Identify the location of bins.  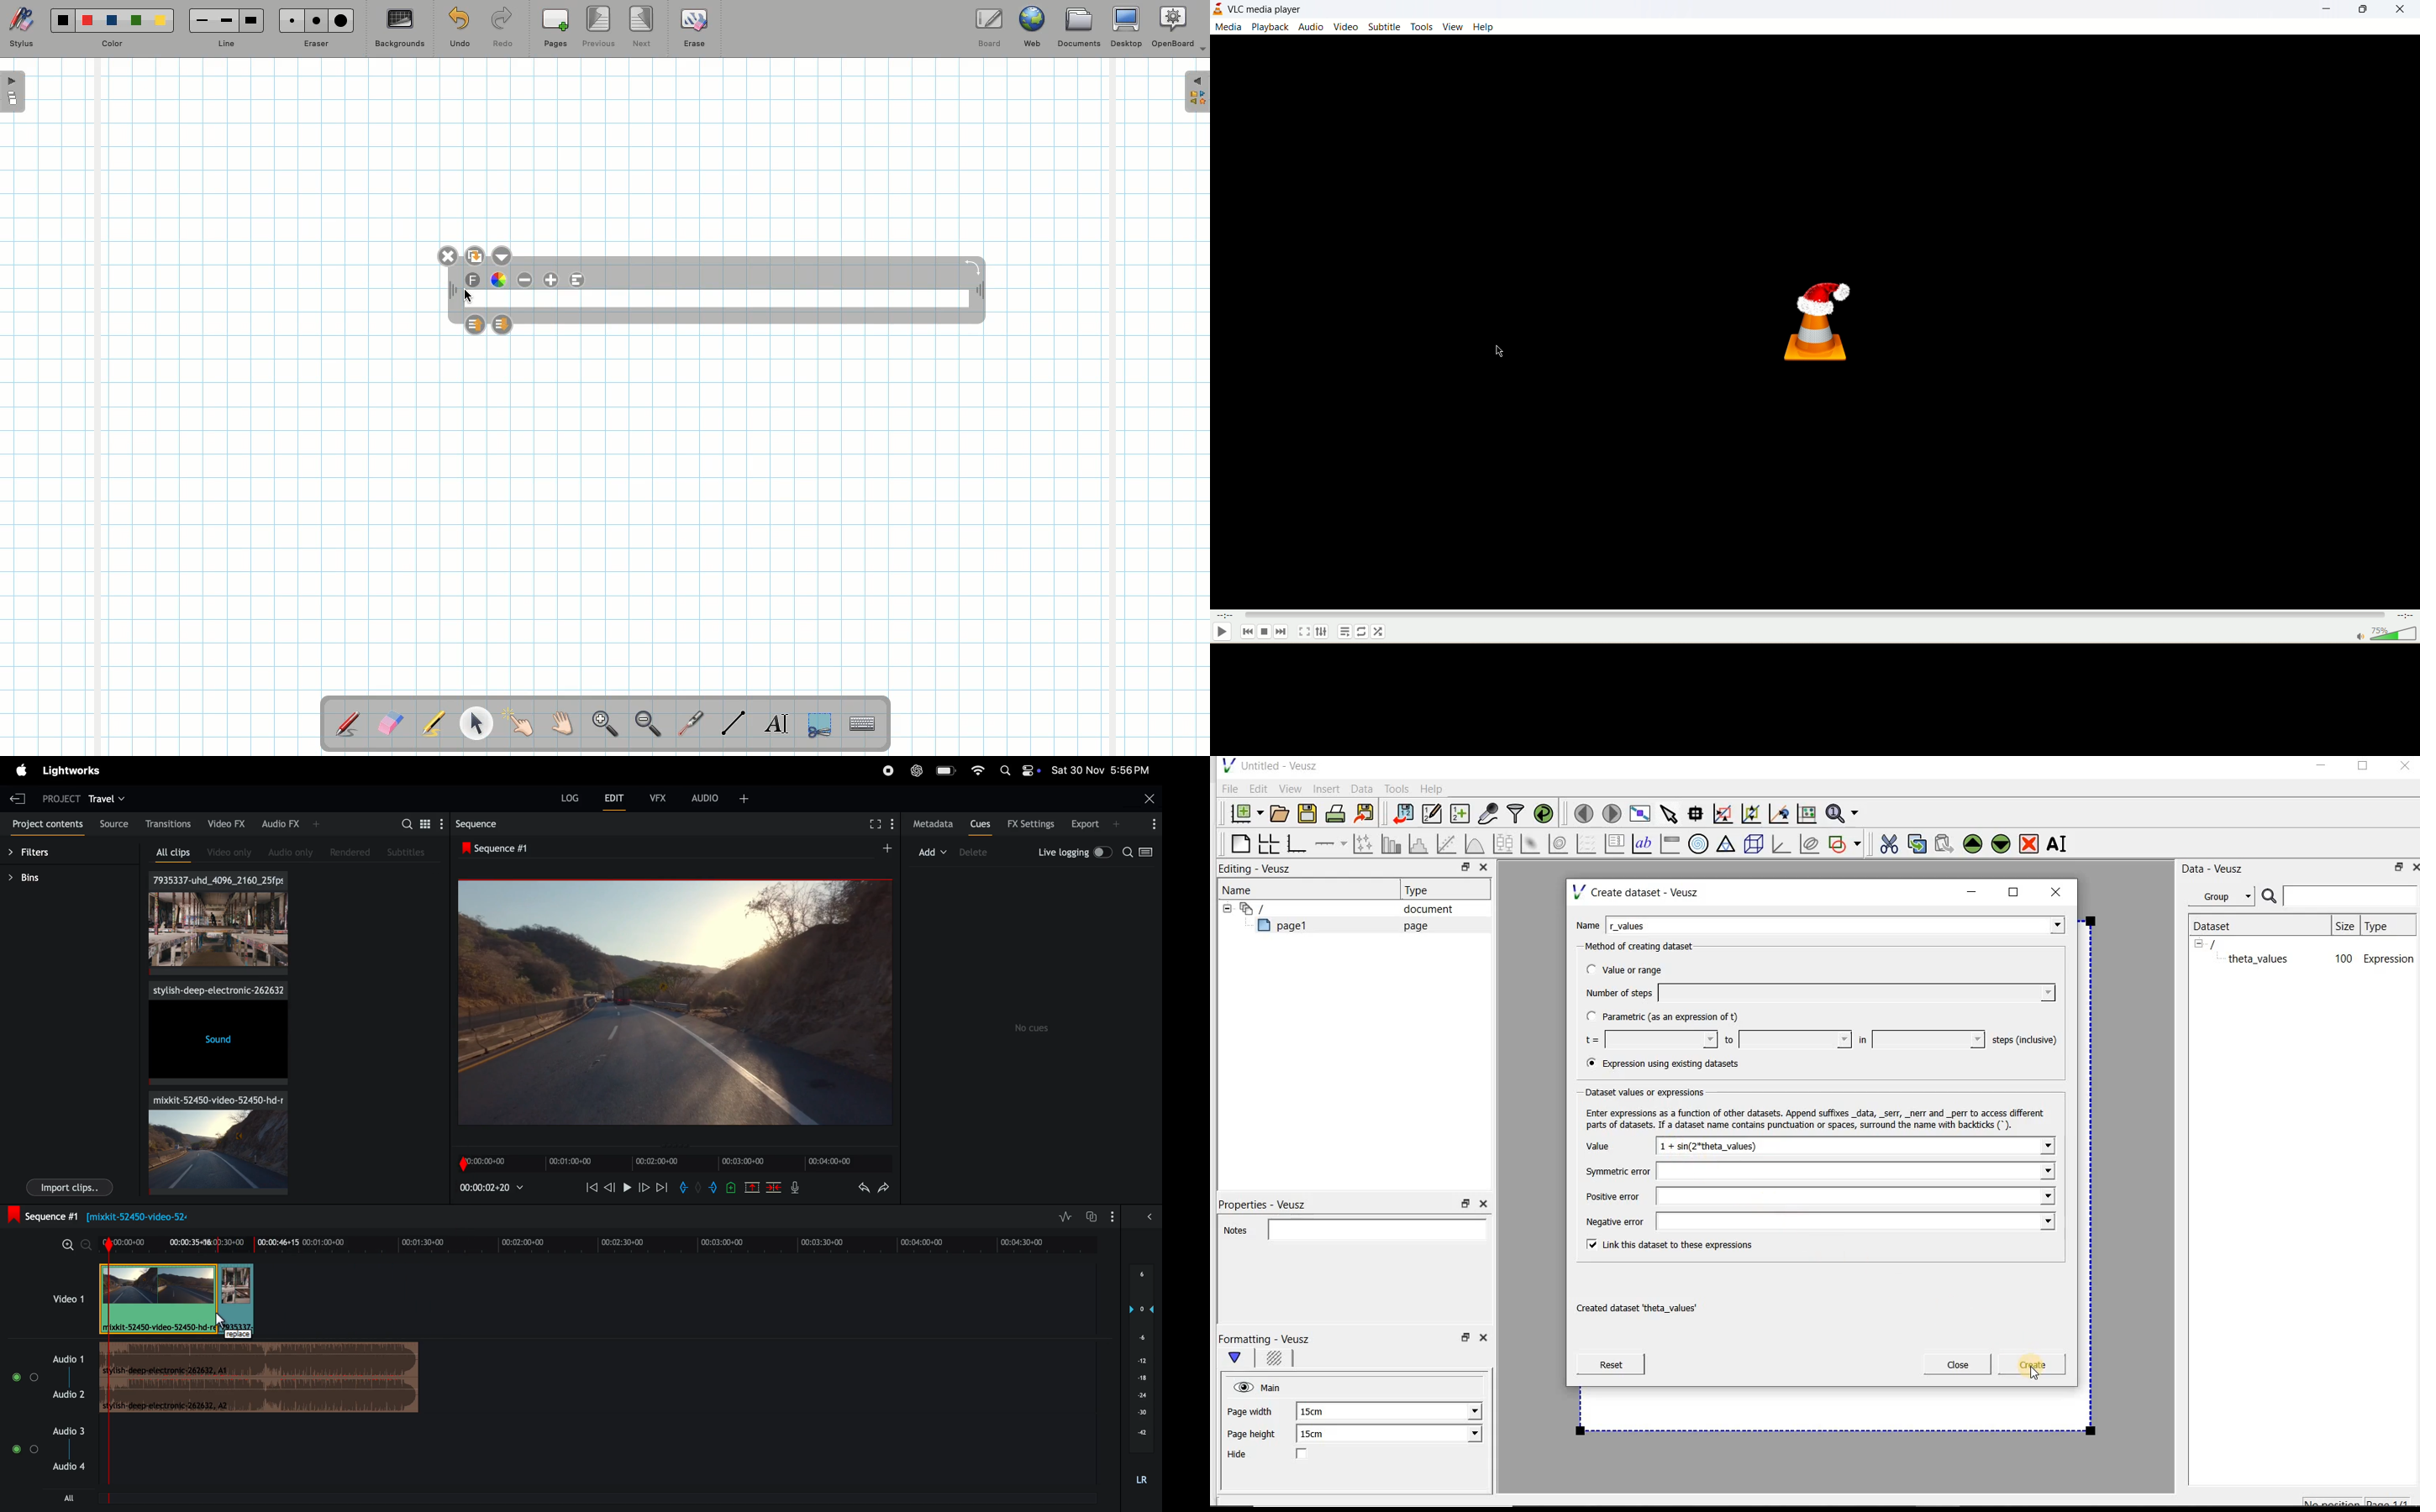
(32, 877).